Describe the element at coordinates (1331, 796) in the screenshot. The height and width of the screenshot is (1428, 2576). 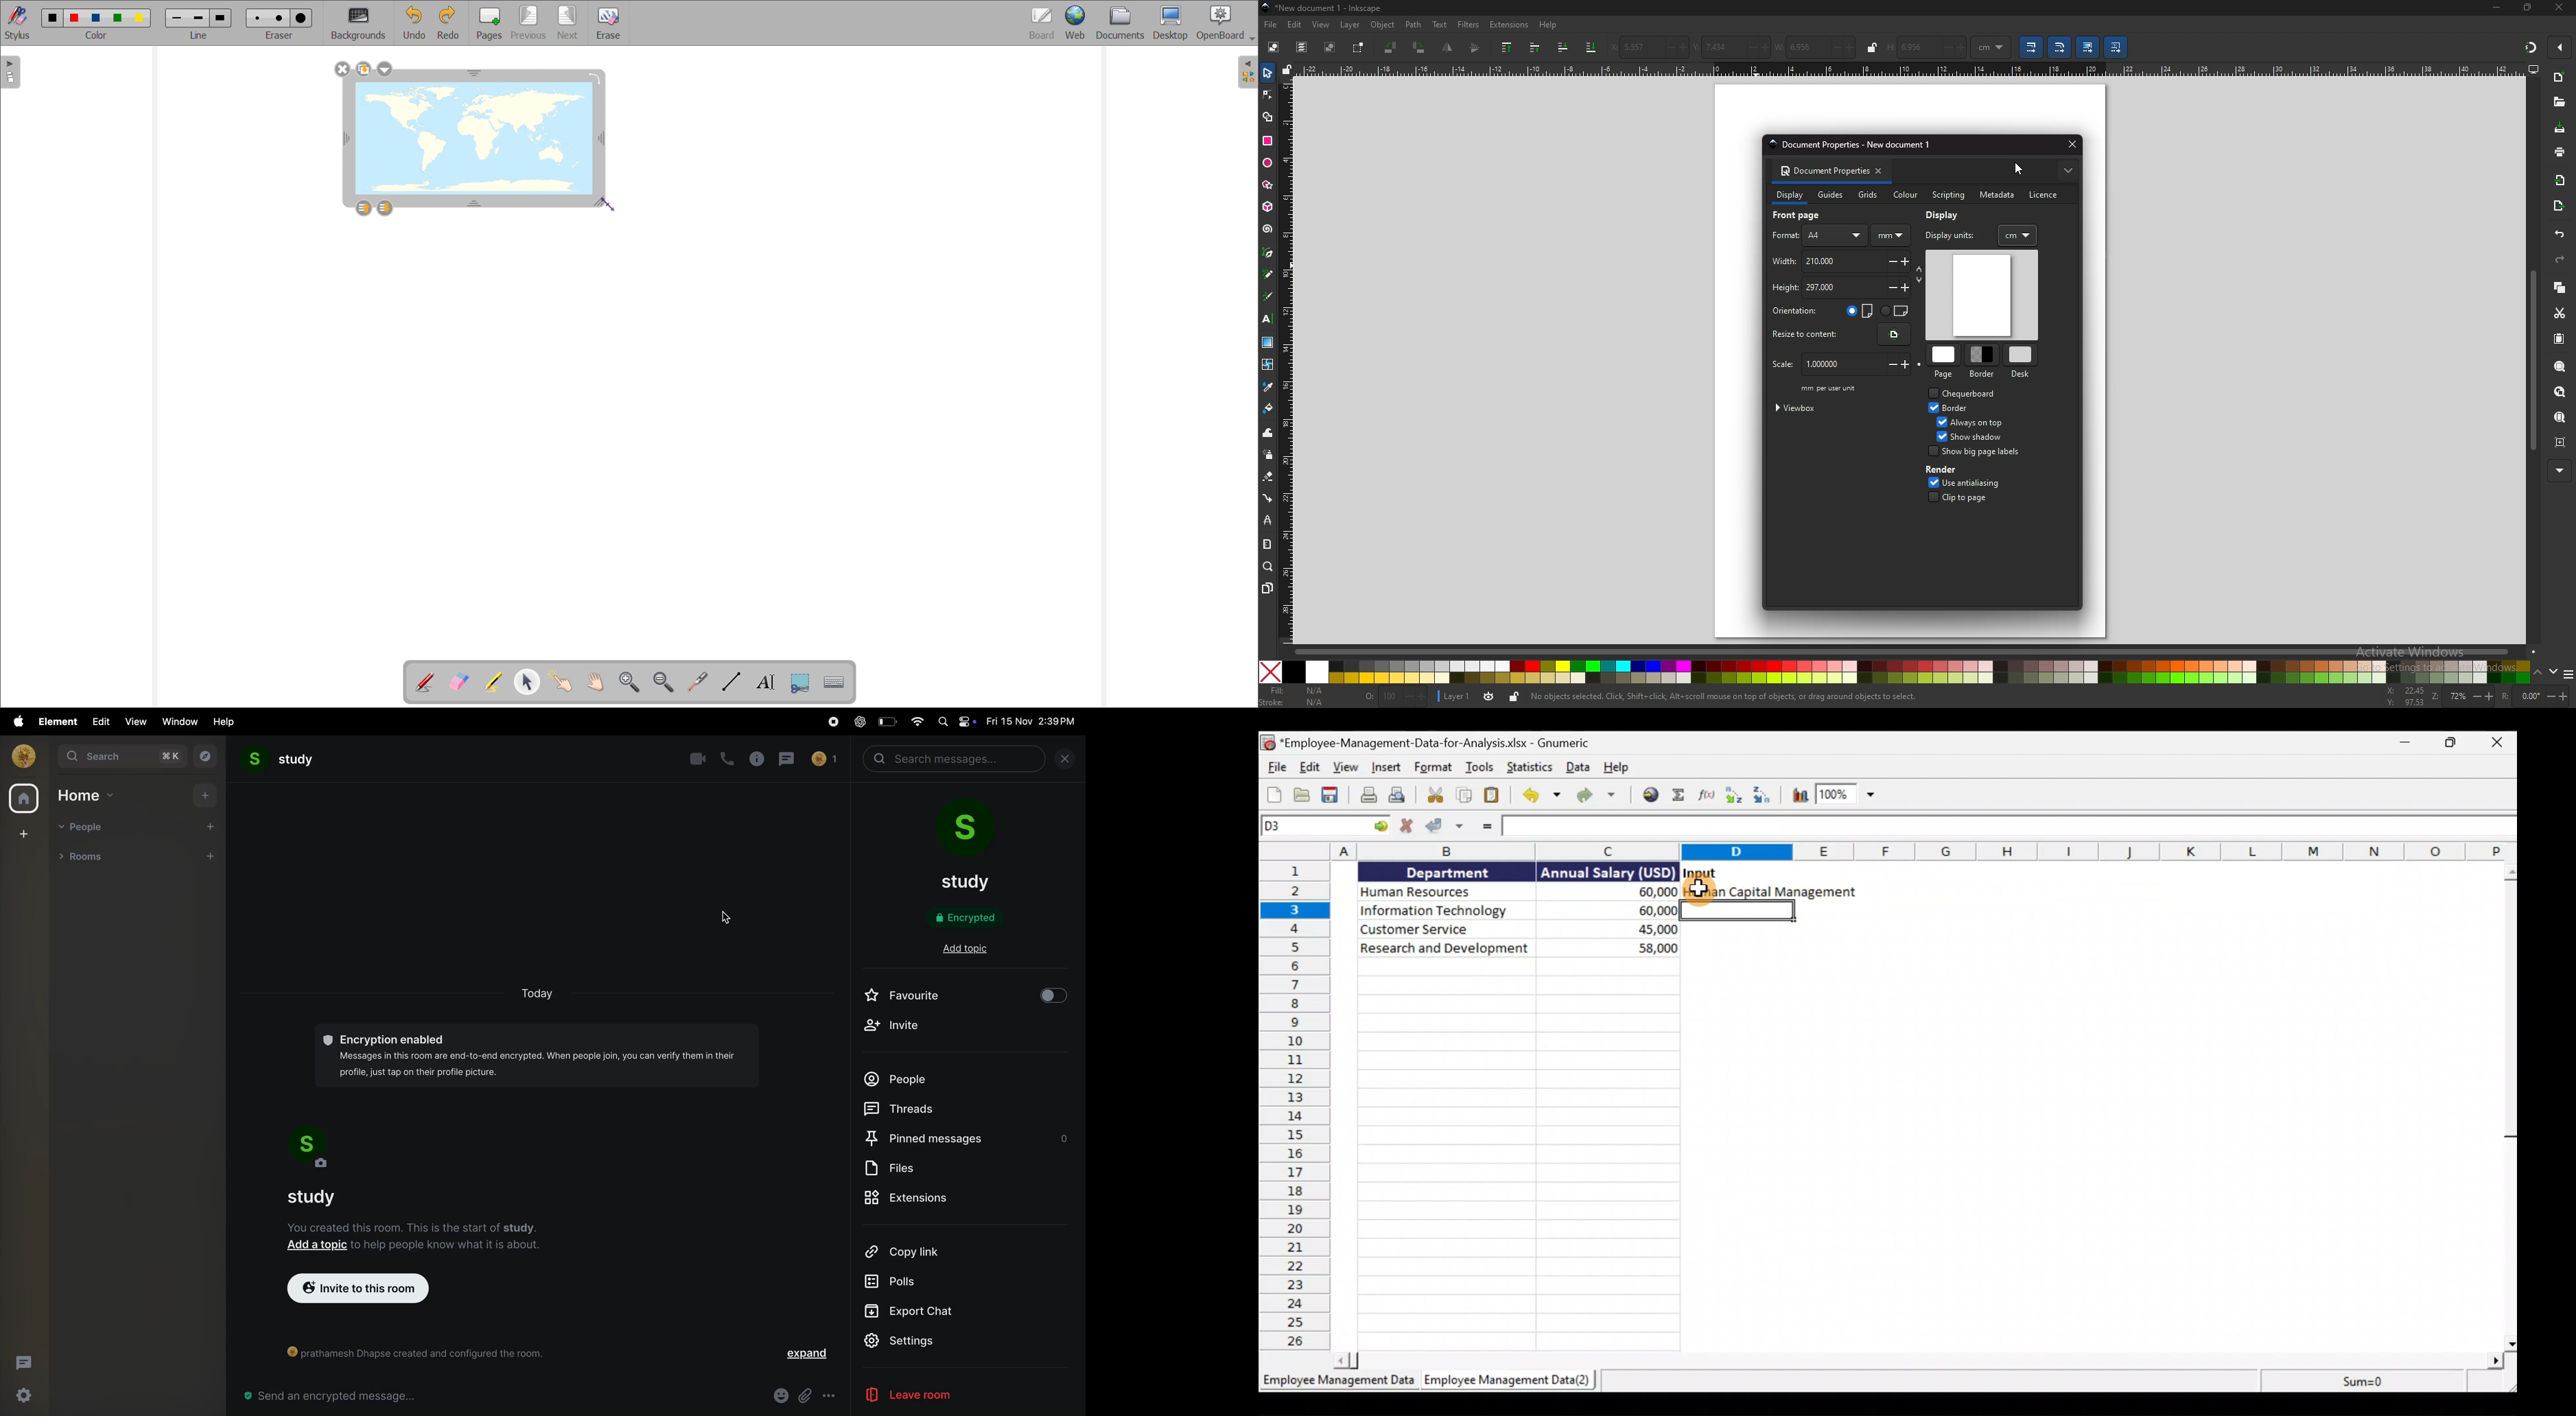
I see `Save the current workbook` at that location.